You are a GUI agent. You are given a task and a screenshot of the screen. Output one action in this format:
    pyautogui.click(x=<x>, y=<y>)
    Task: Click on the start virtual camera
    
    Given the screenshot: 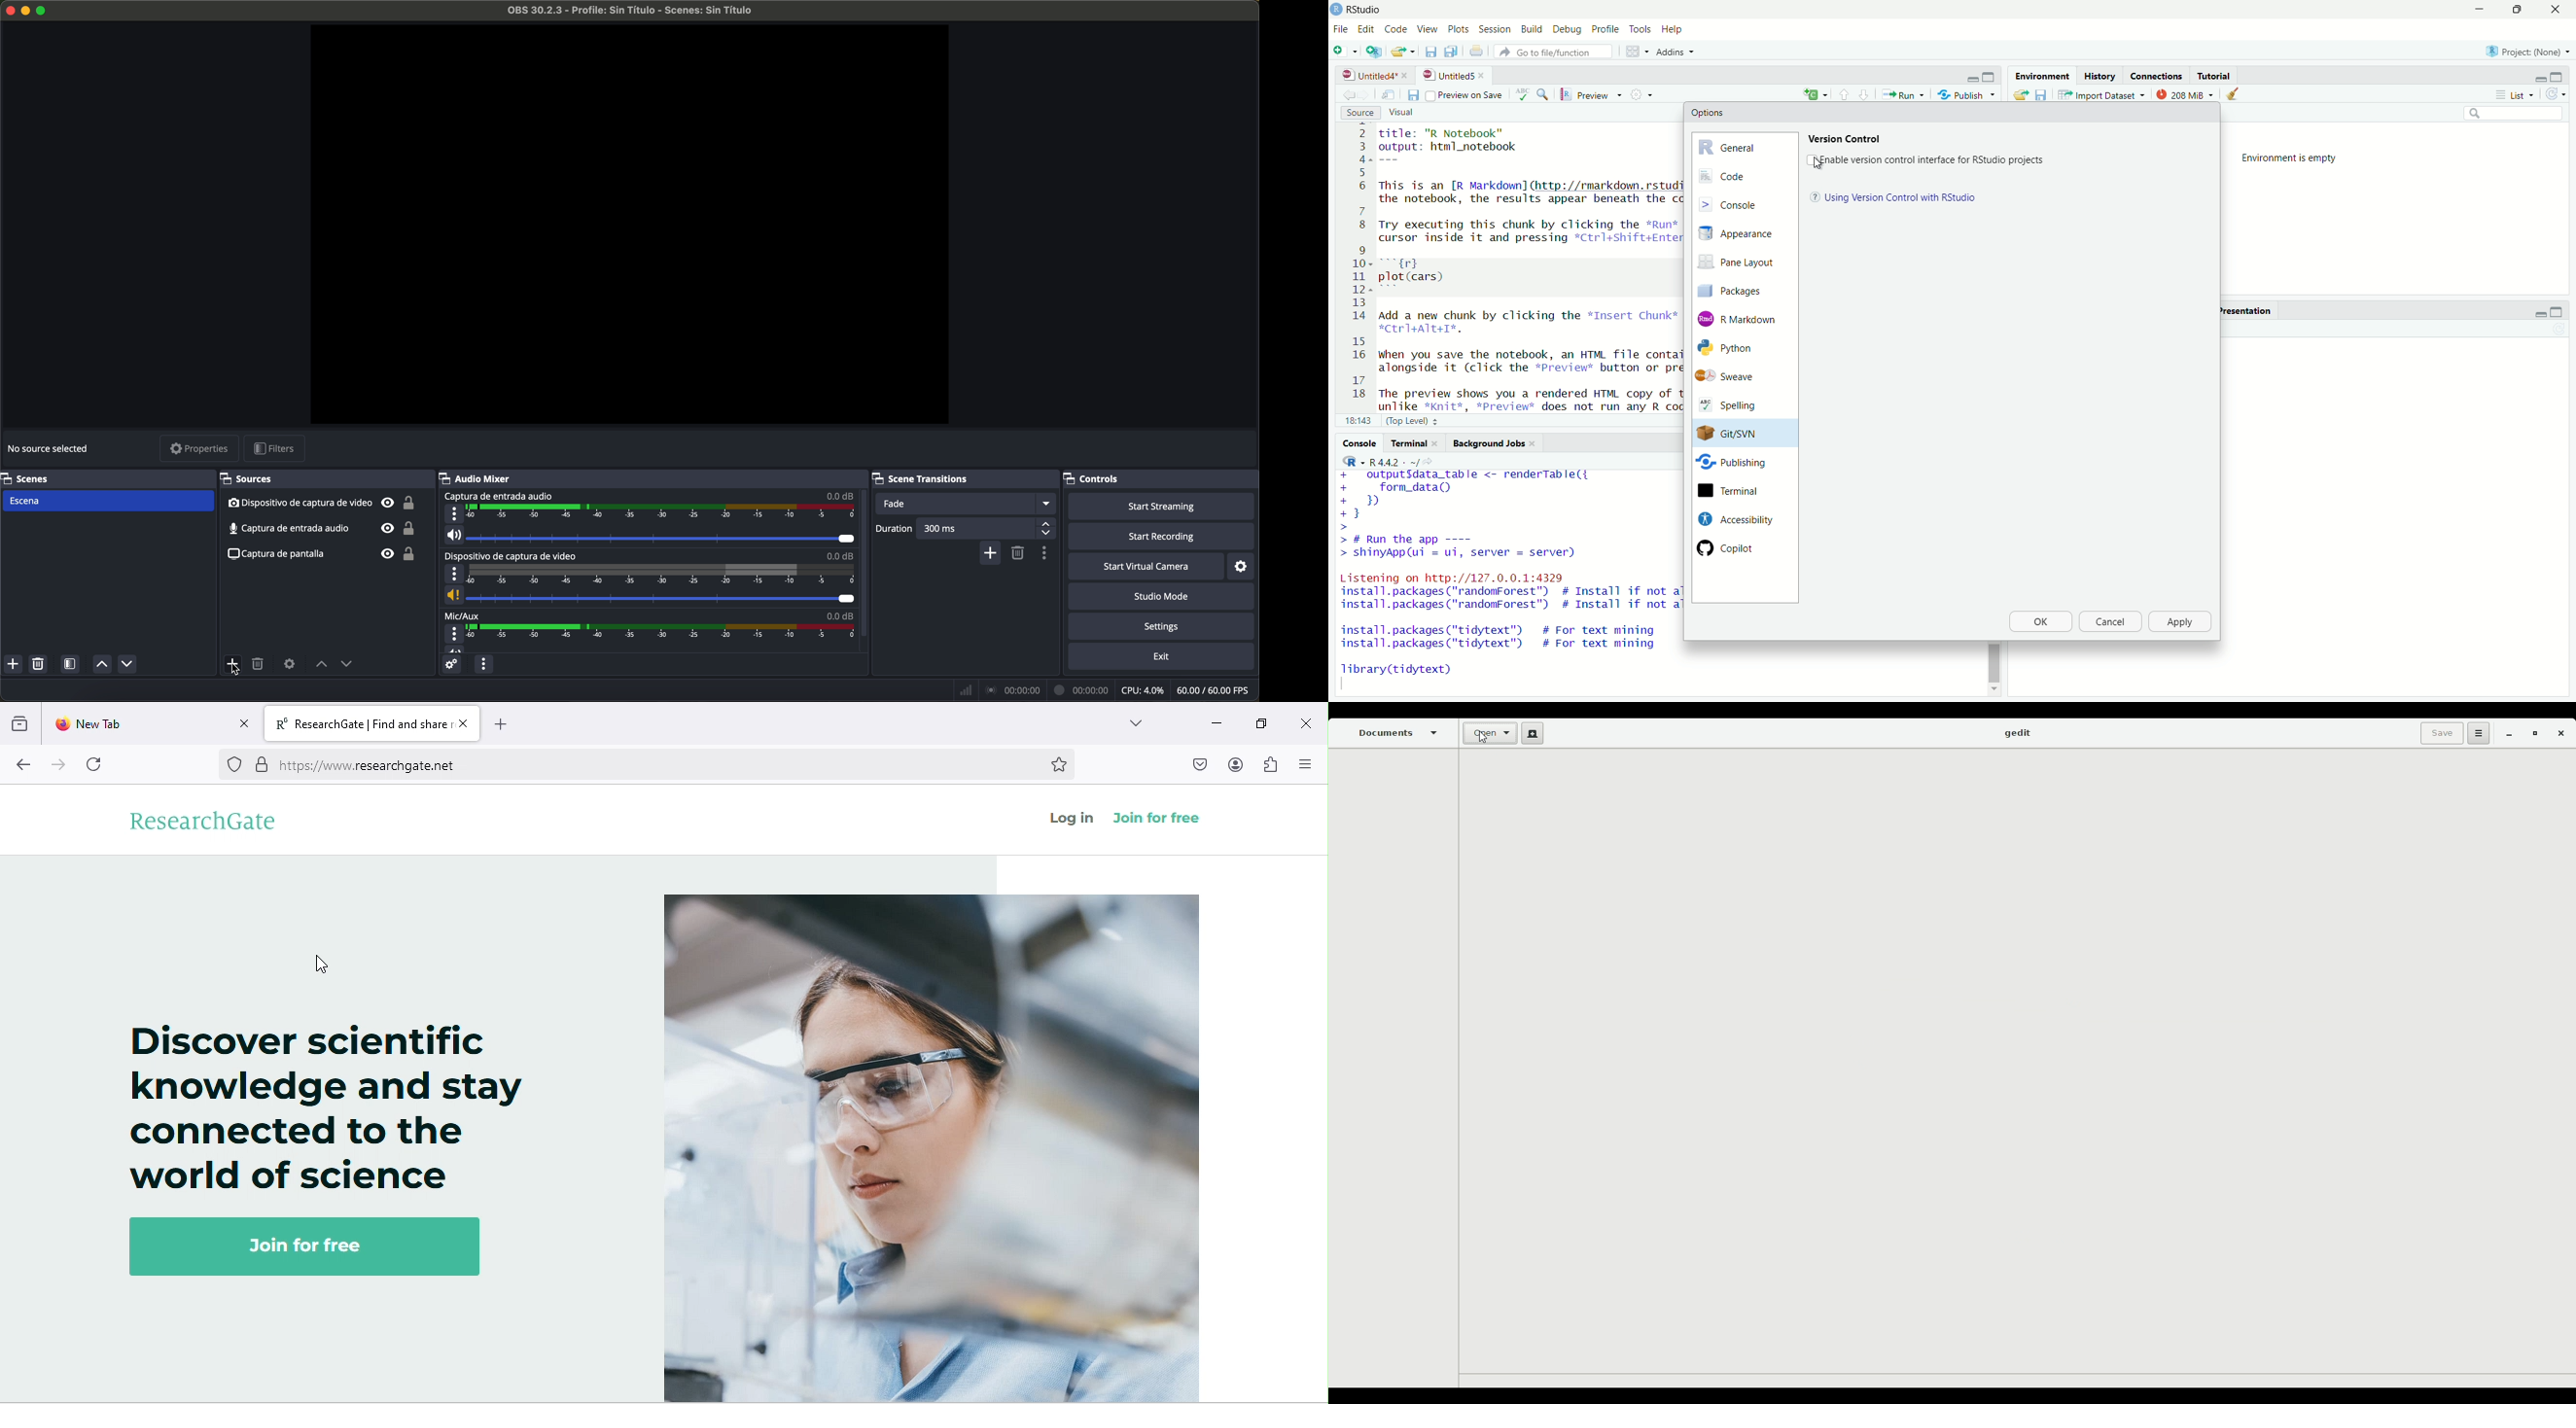 What is the action you would take?
    pyautogui.click(x=1147, y=566)
    